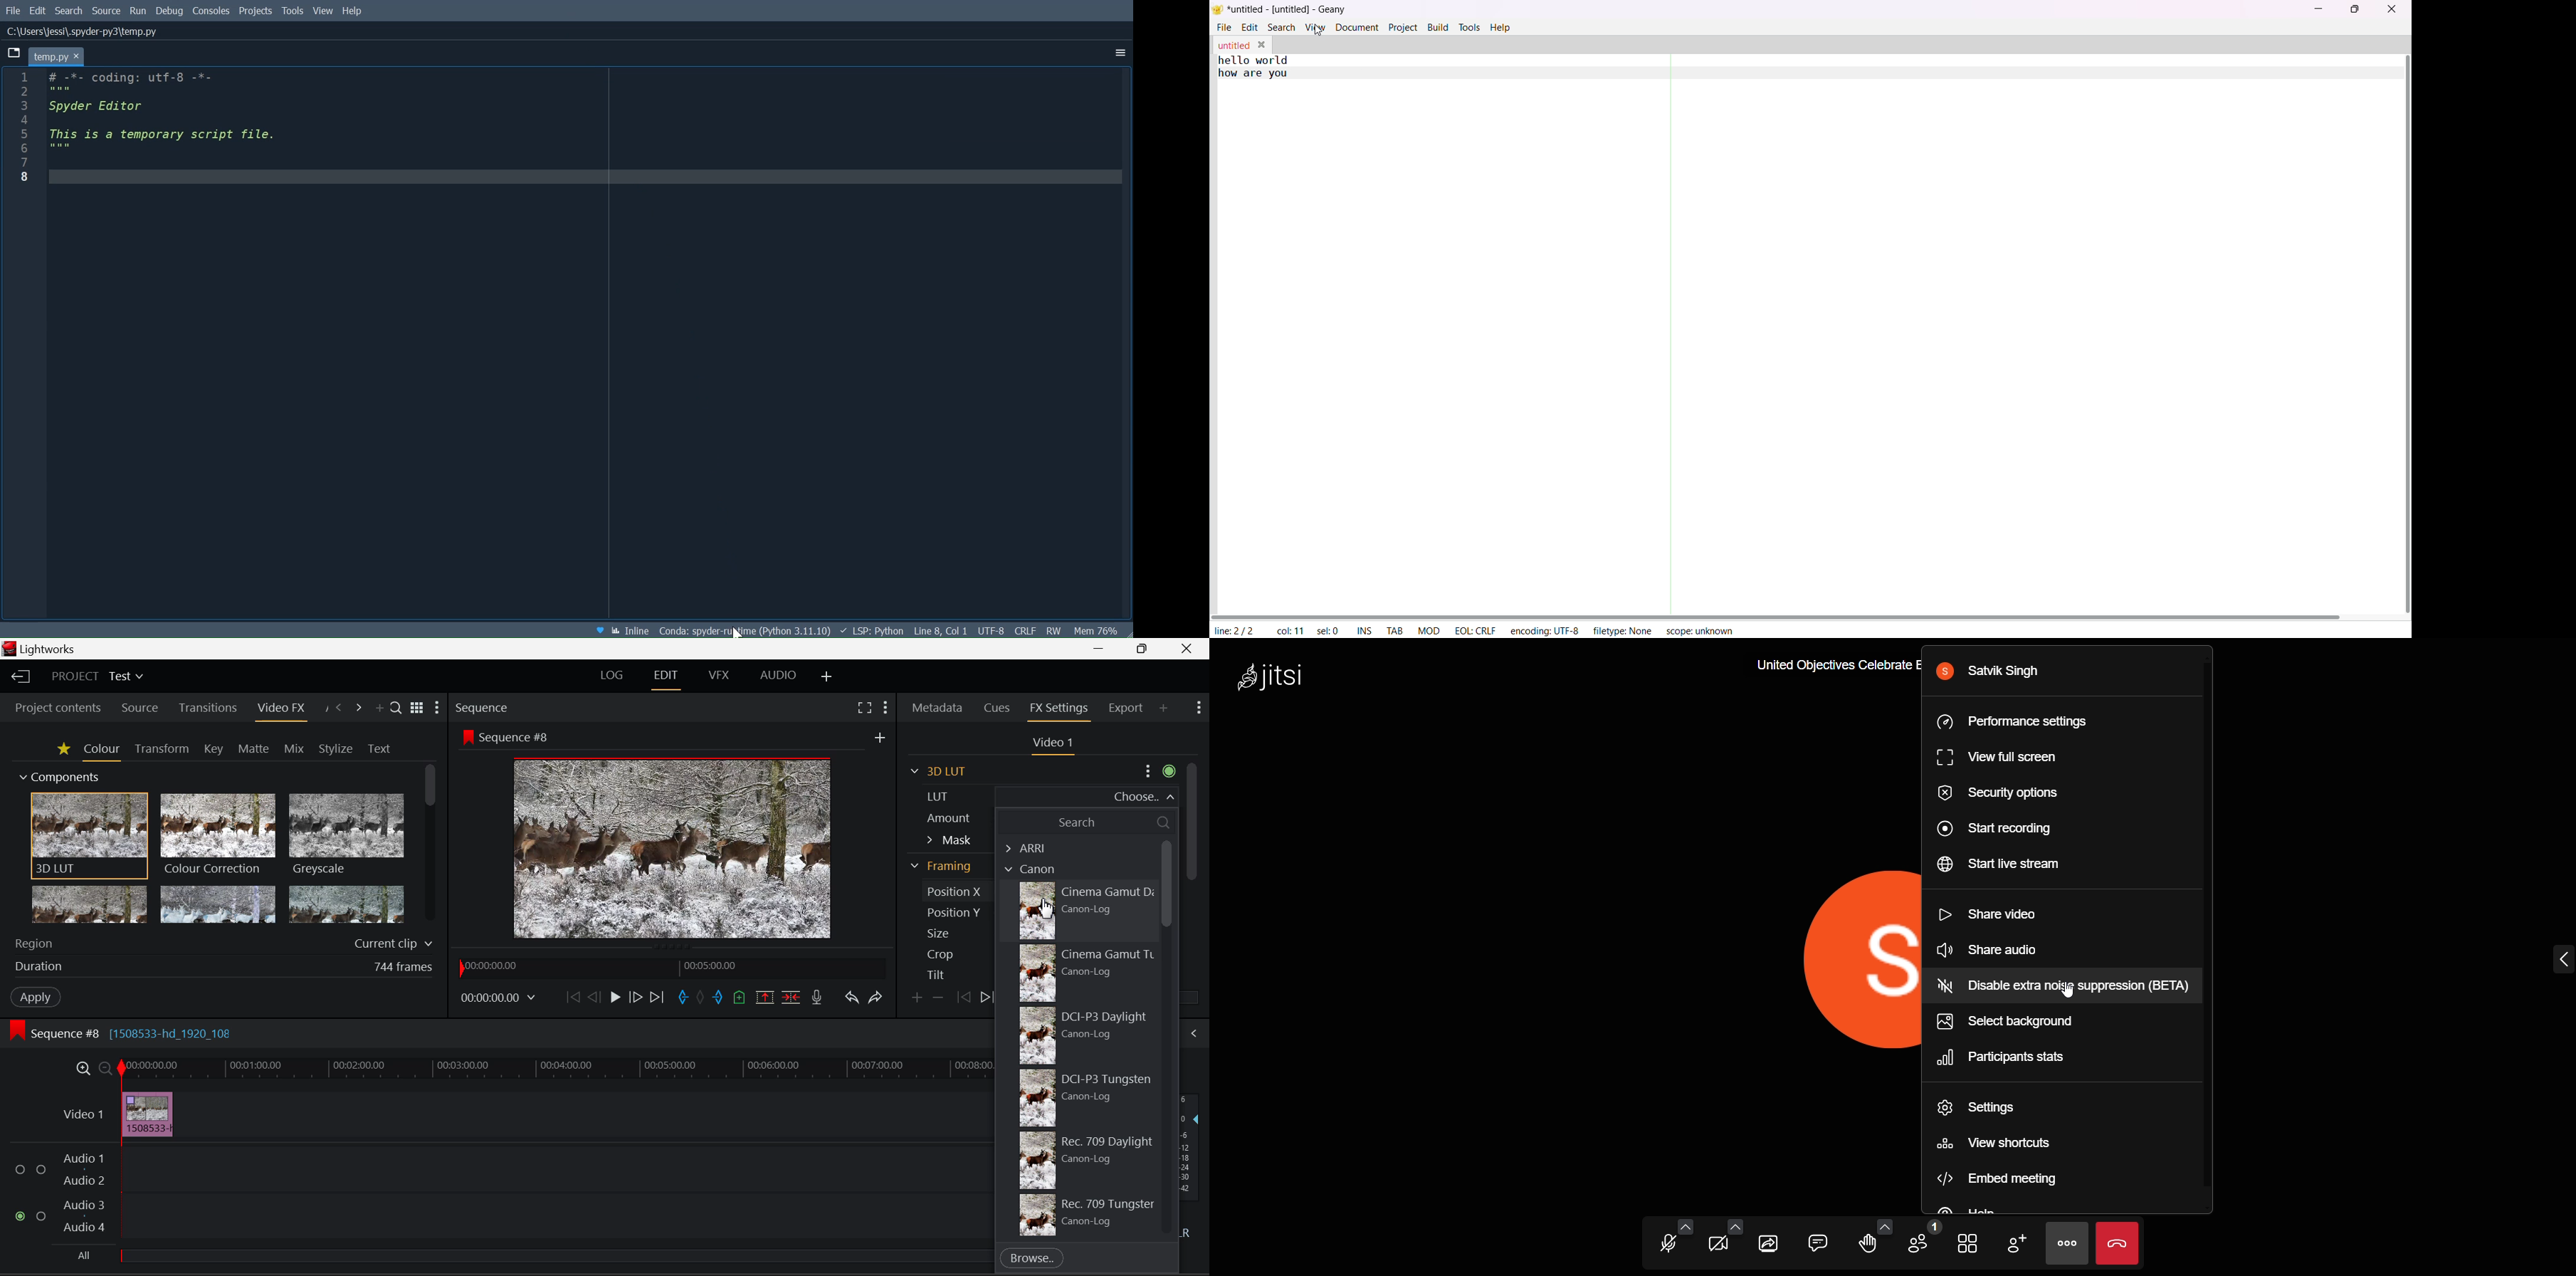  What do you see at coordinates (2009, 865) in the screenshot?
I see `start live stream` at bounding box center [2009, 865].